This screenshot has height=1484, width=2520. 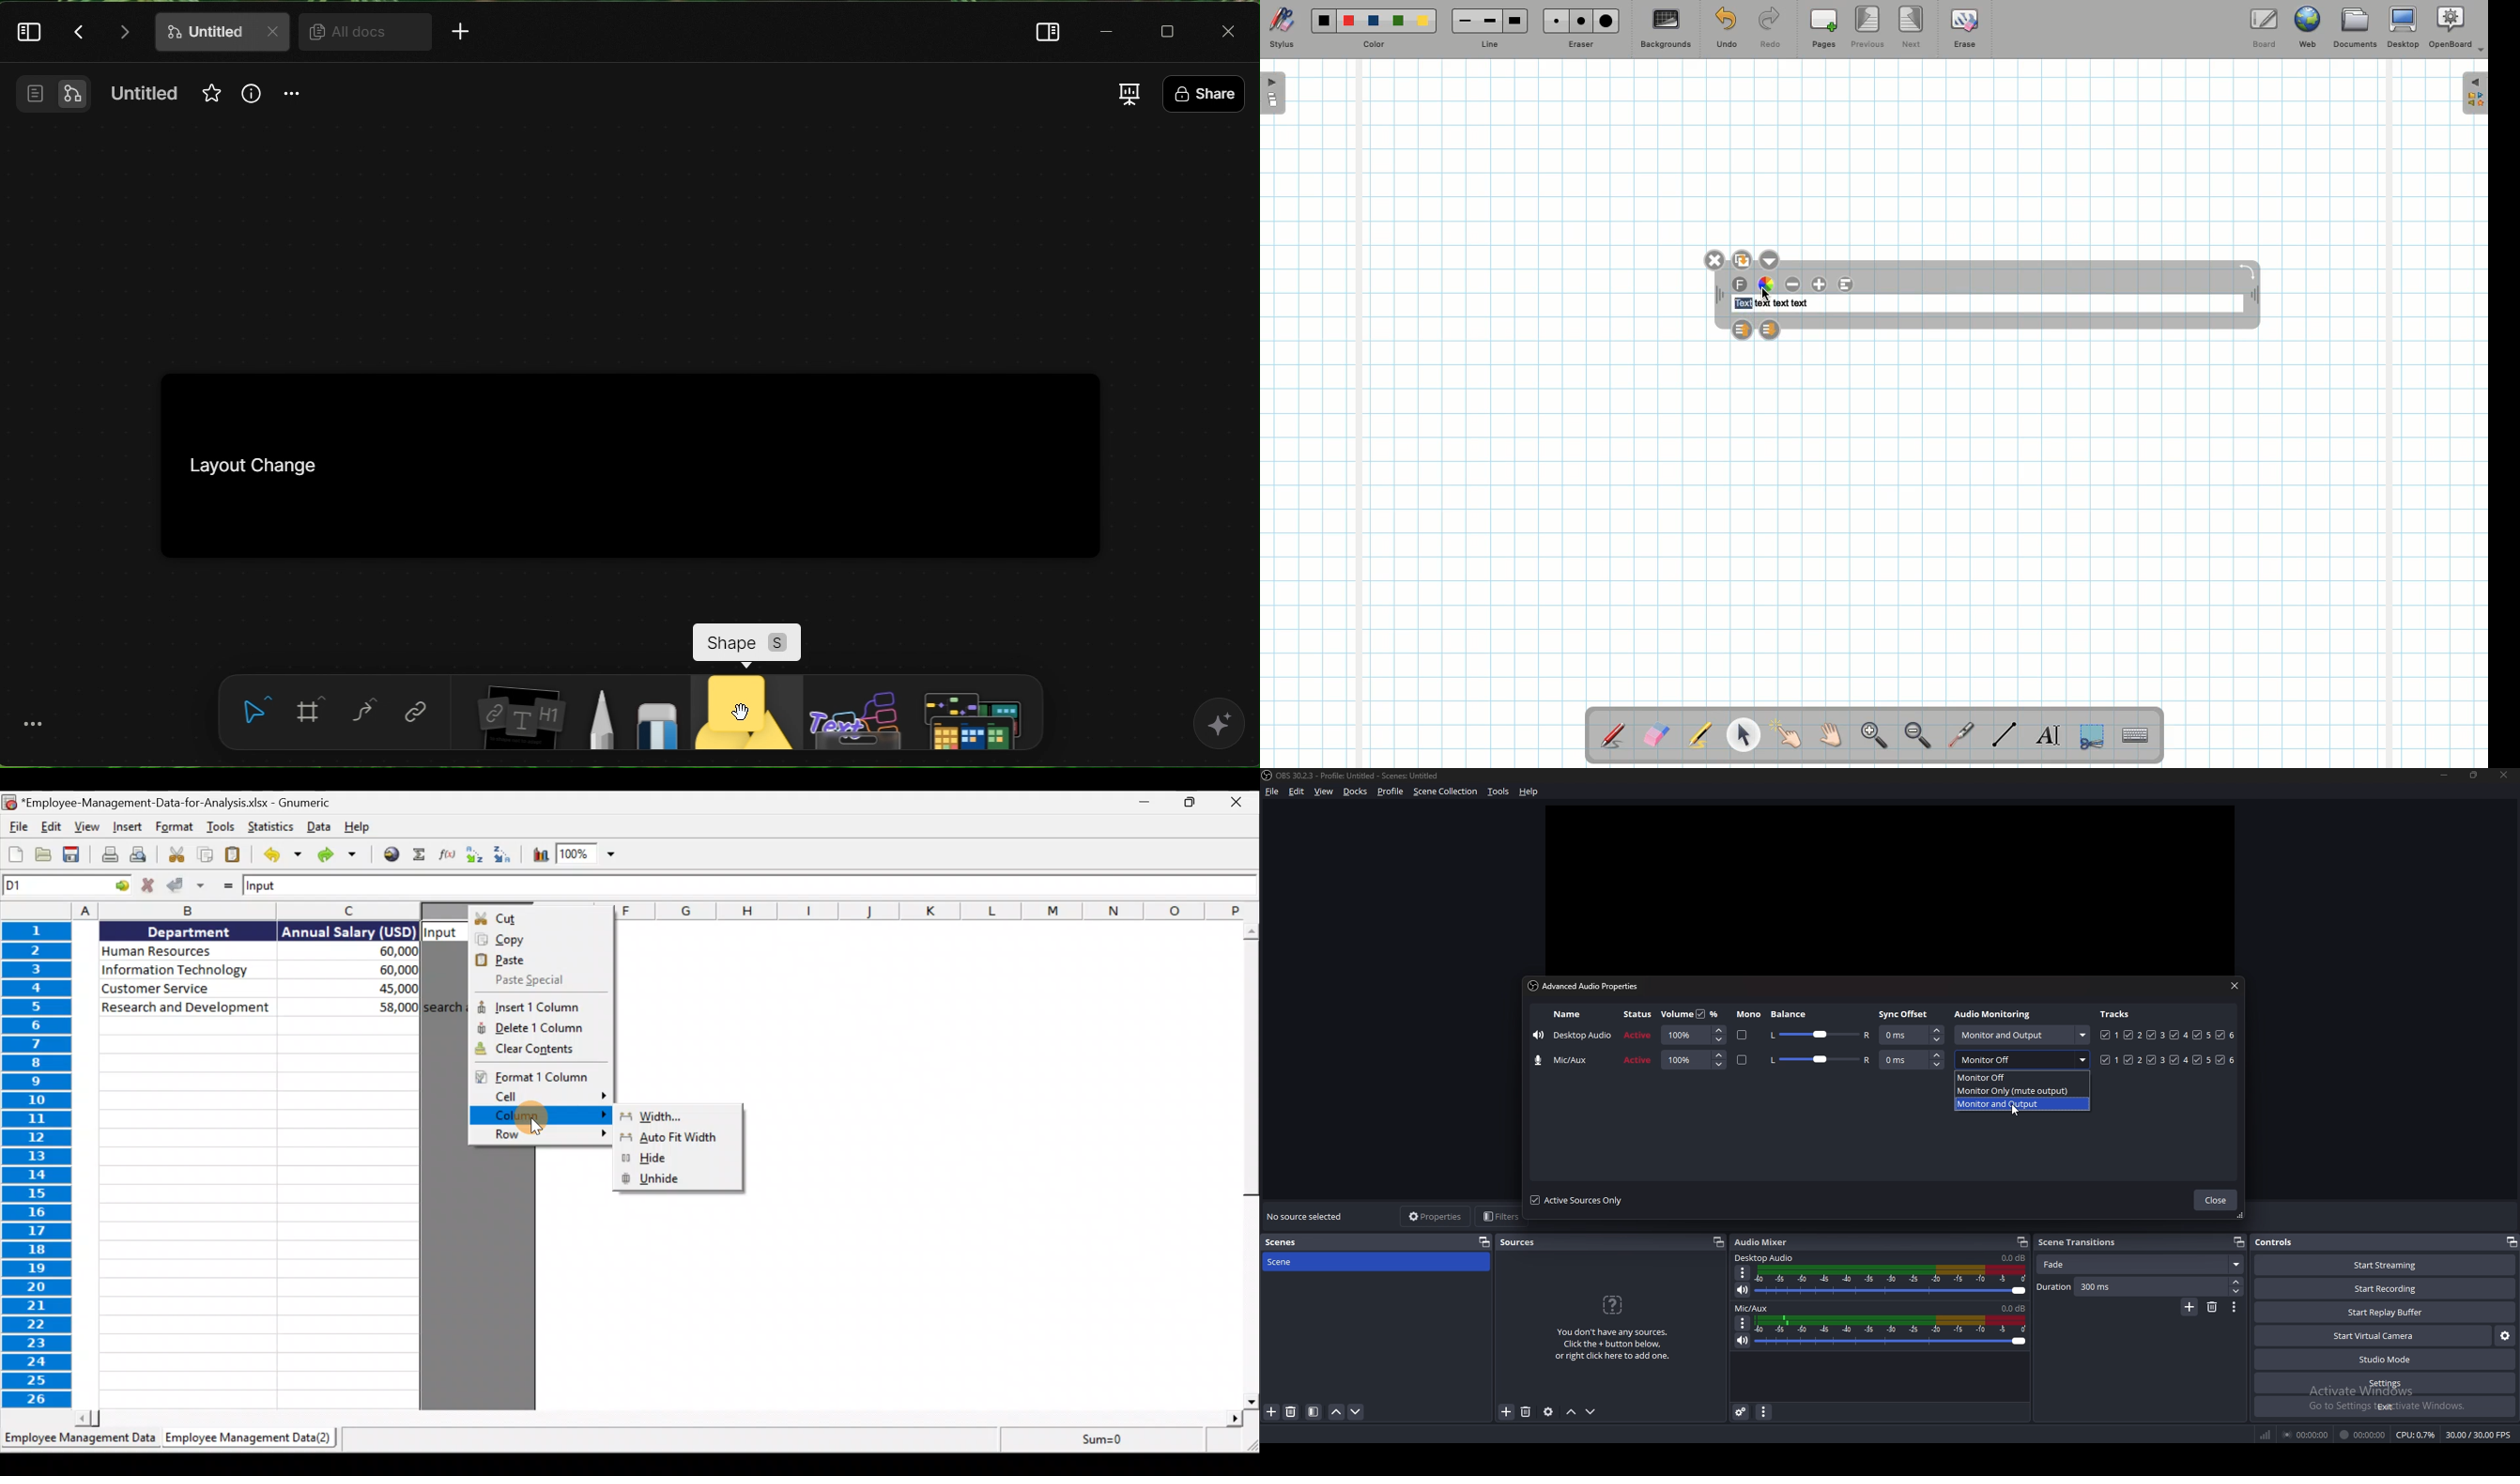 I want to click on Enter formula, so click(x=226, y=886).